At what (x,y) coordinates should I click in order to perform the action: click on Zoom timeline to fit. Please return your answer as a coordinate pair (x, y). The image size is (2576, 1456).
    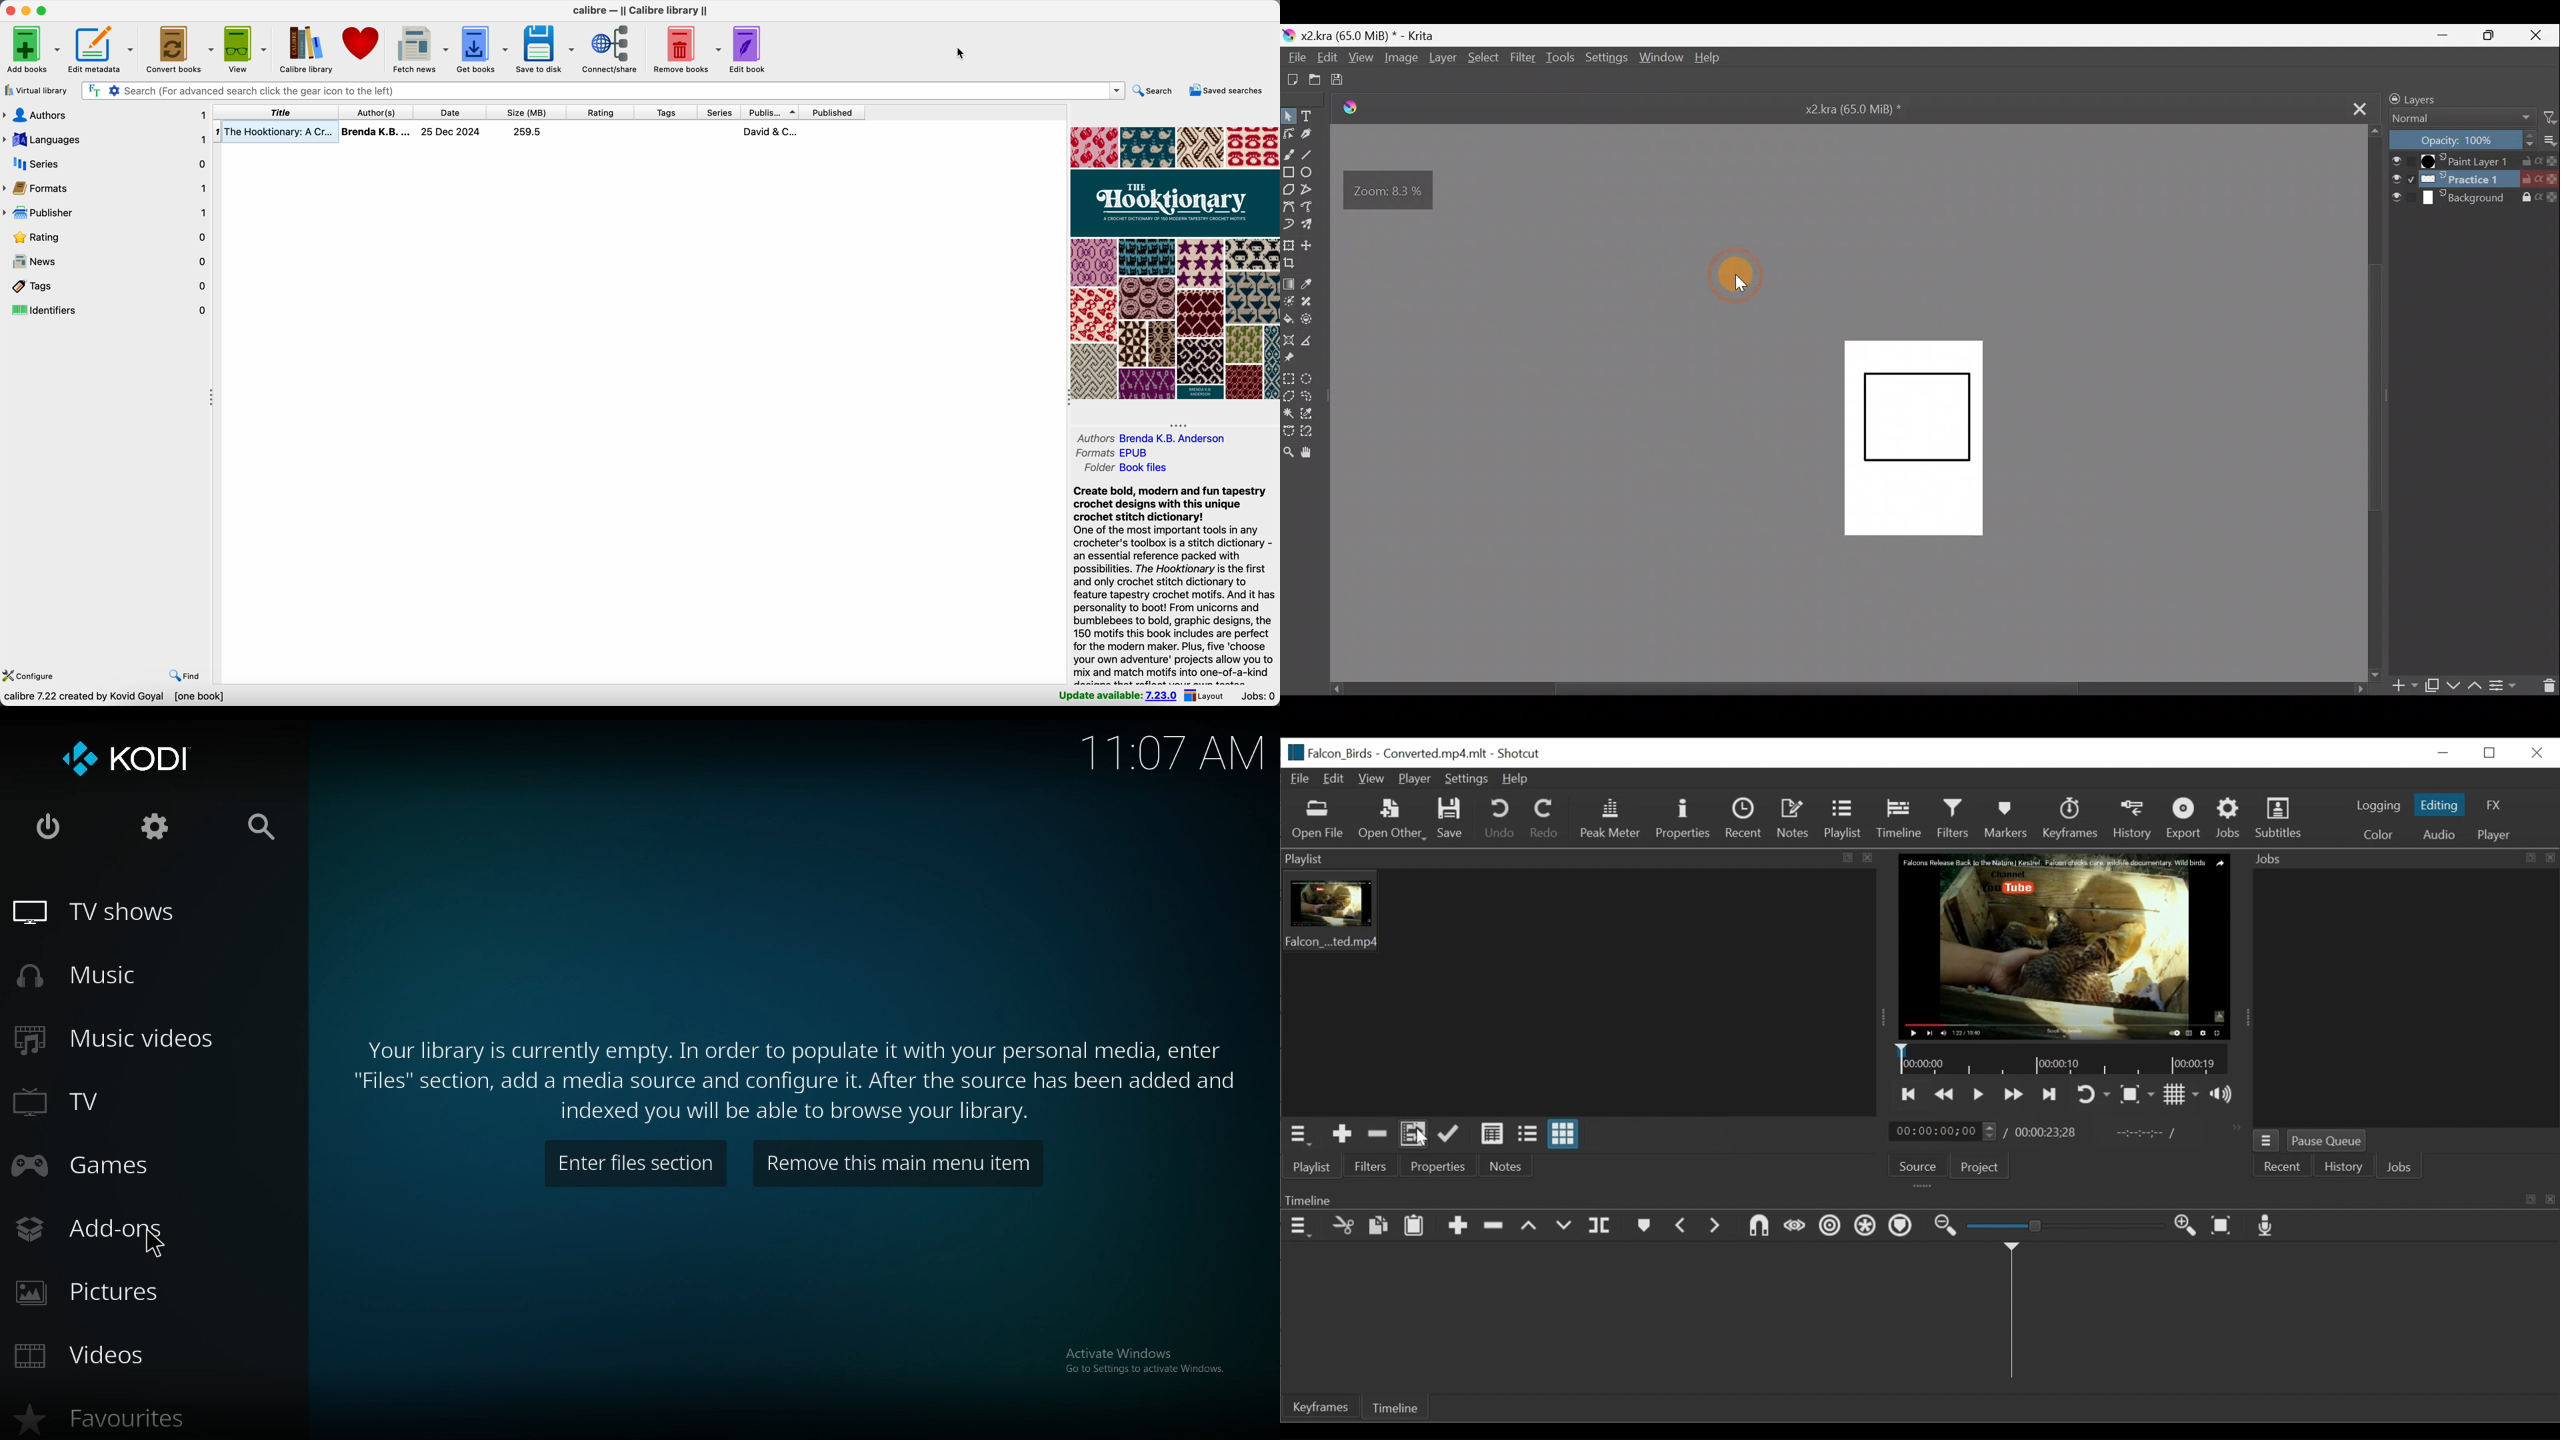
    Looking at the image, I should click on (2221, 1227).